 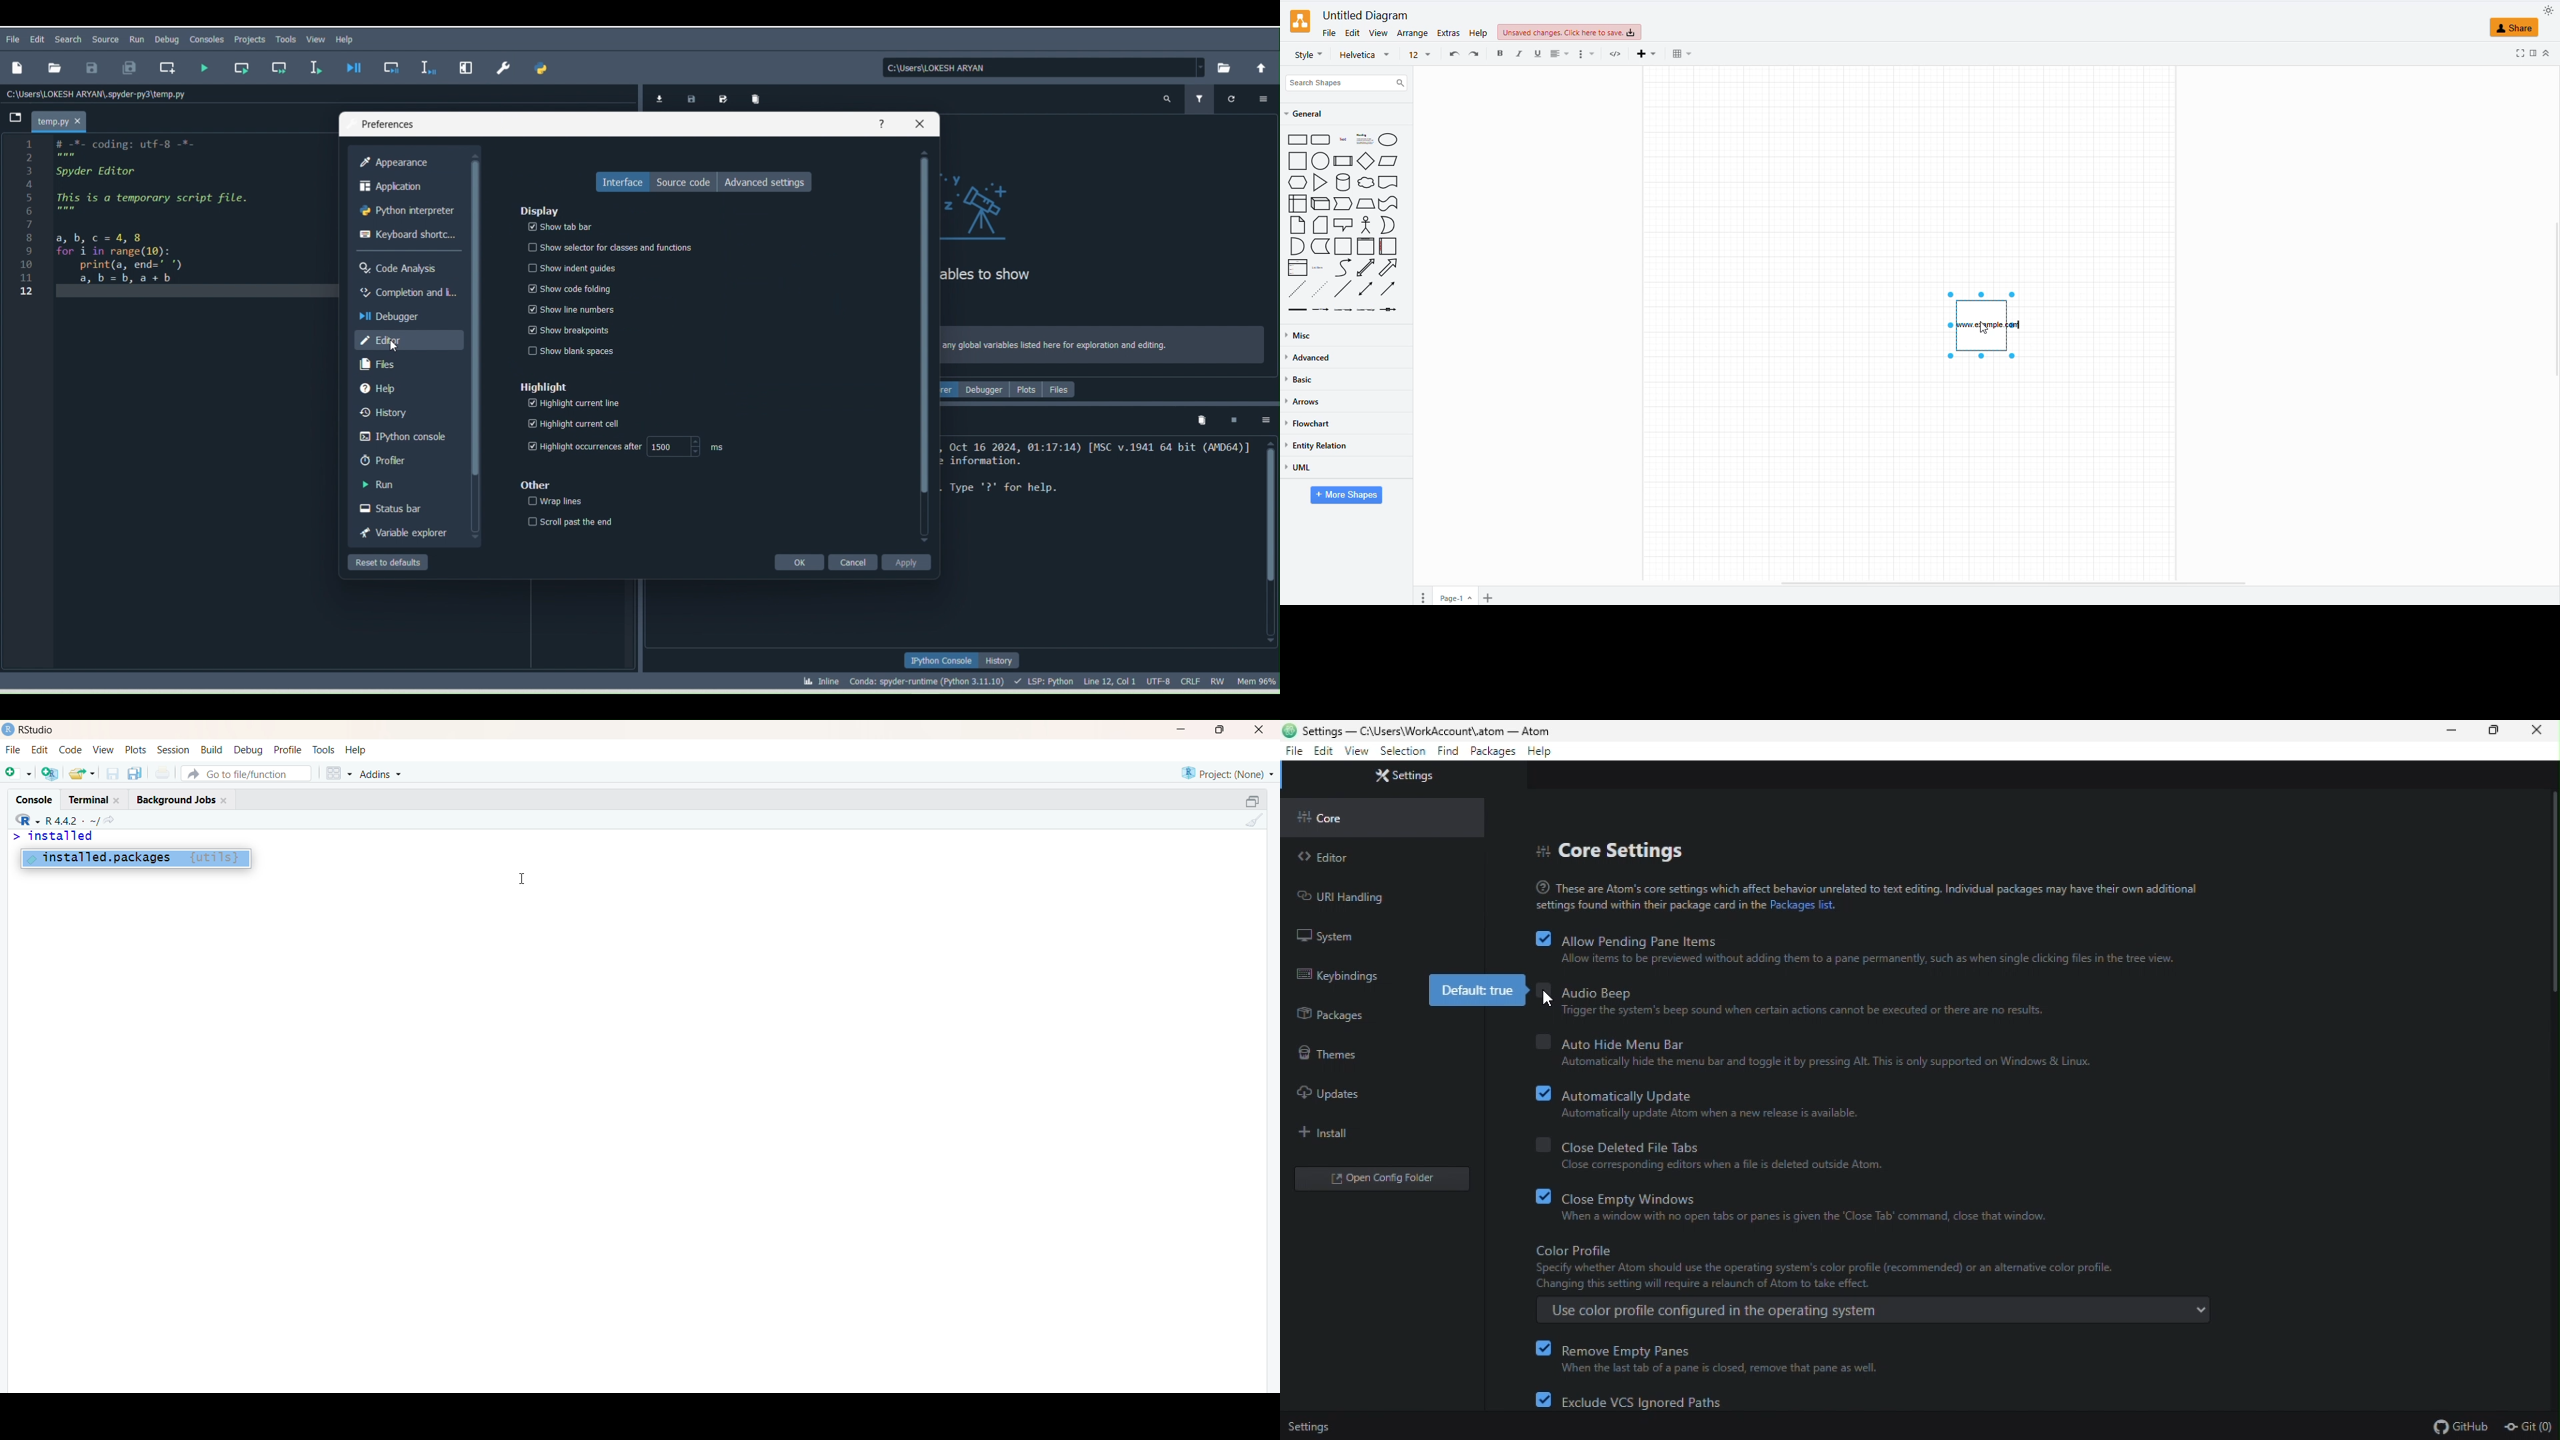 What do you see at coordinates (505, 63) in the screenshot?
I see `Preferences` at bounding box center [505, 63].